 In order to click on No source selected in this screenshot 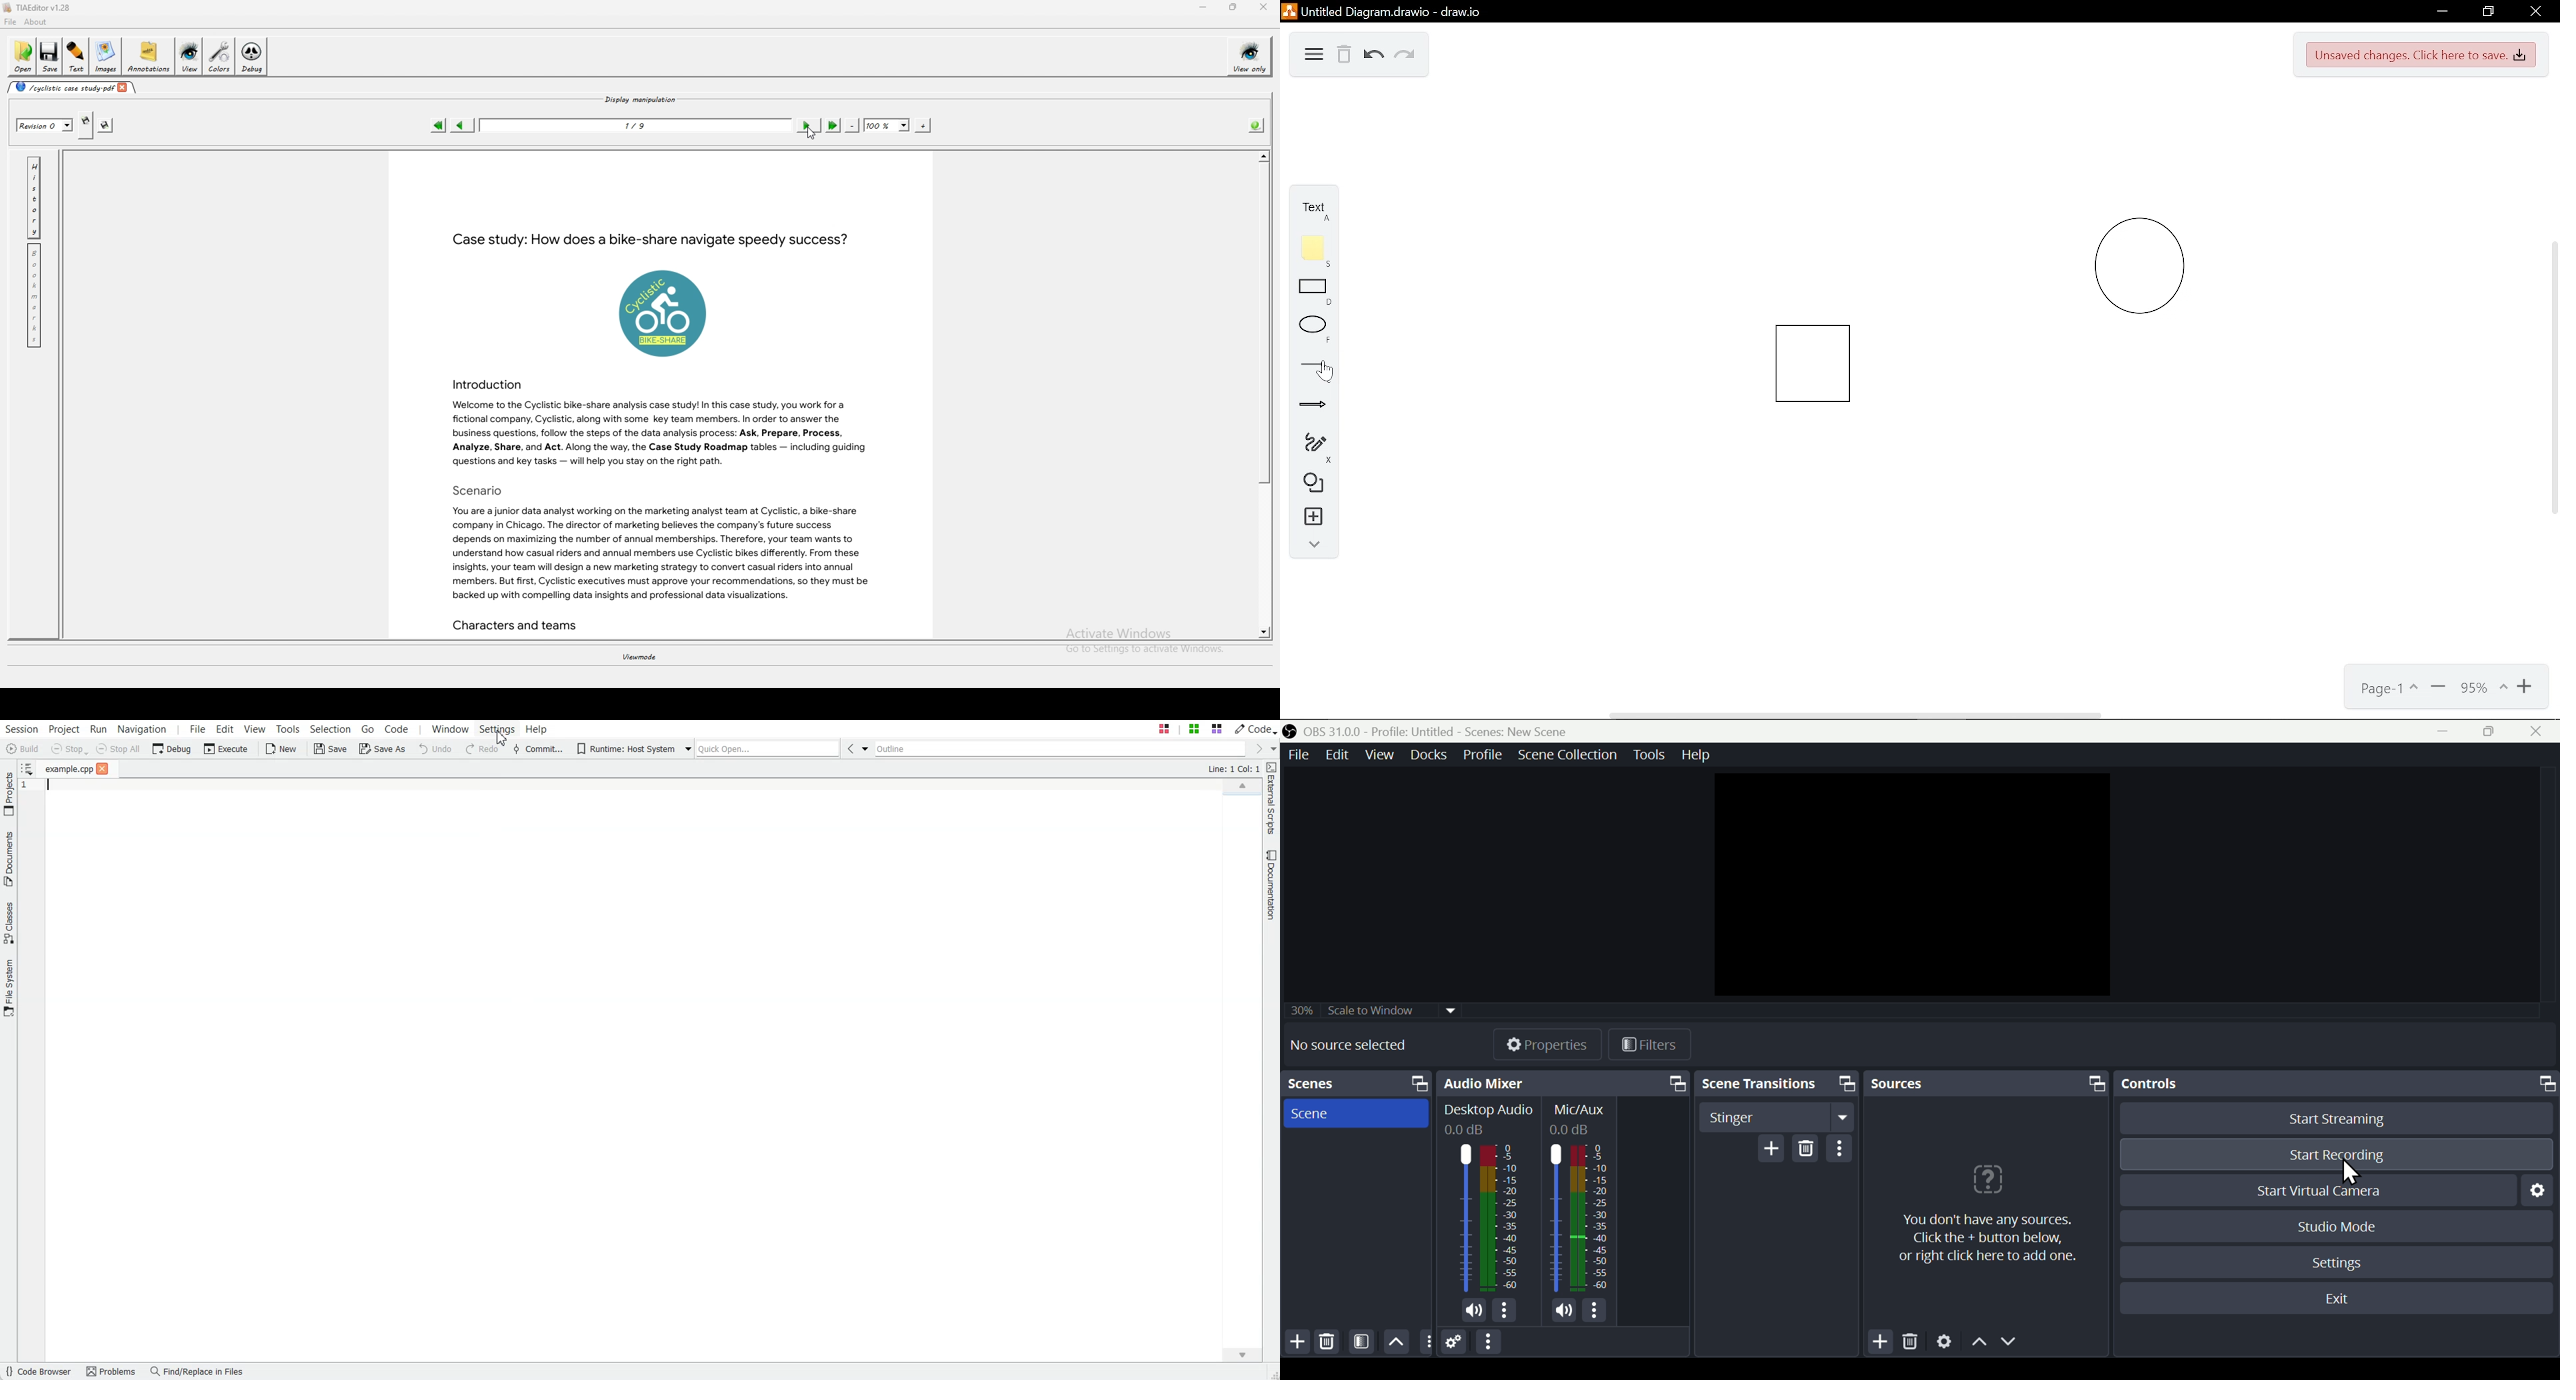, I will do `click(1357, 1045)`.